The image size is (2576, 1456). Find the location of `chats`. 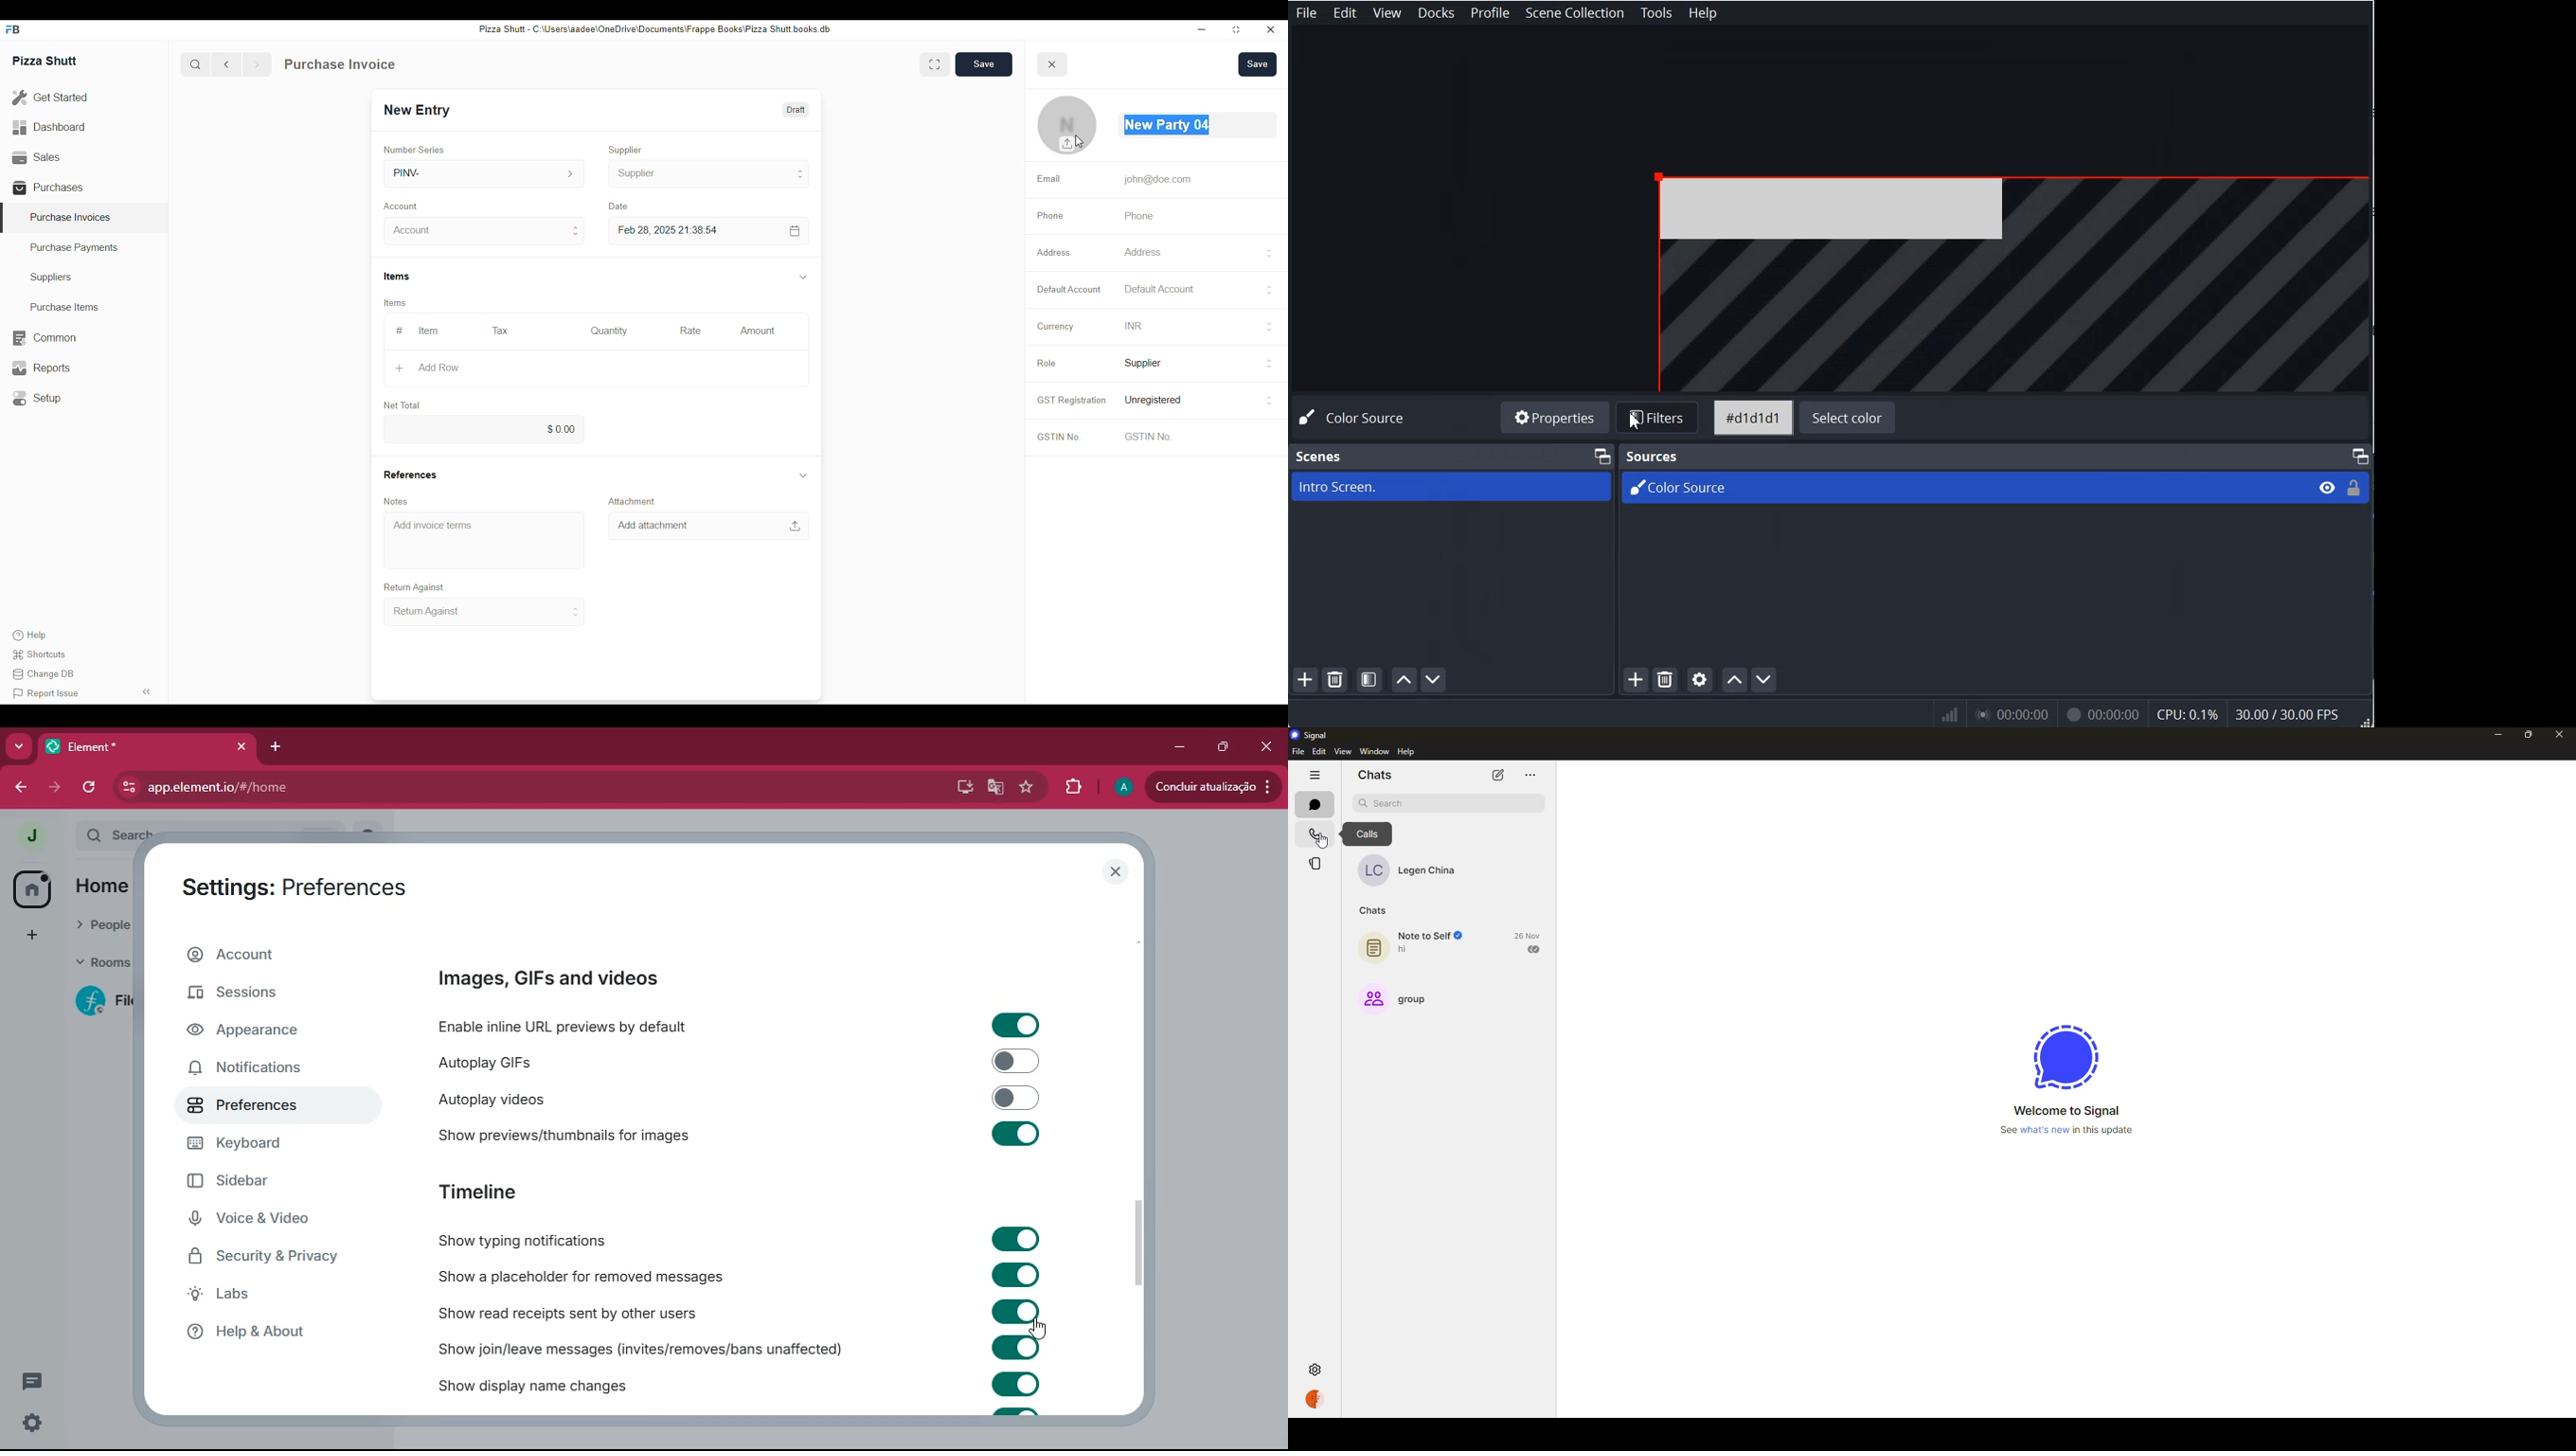

chats is located at coordinates (1315, 805).